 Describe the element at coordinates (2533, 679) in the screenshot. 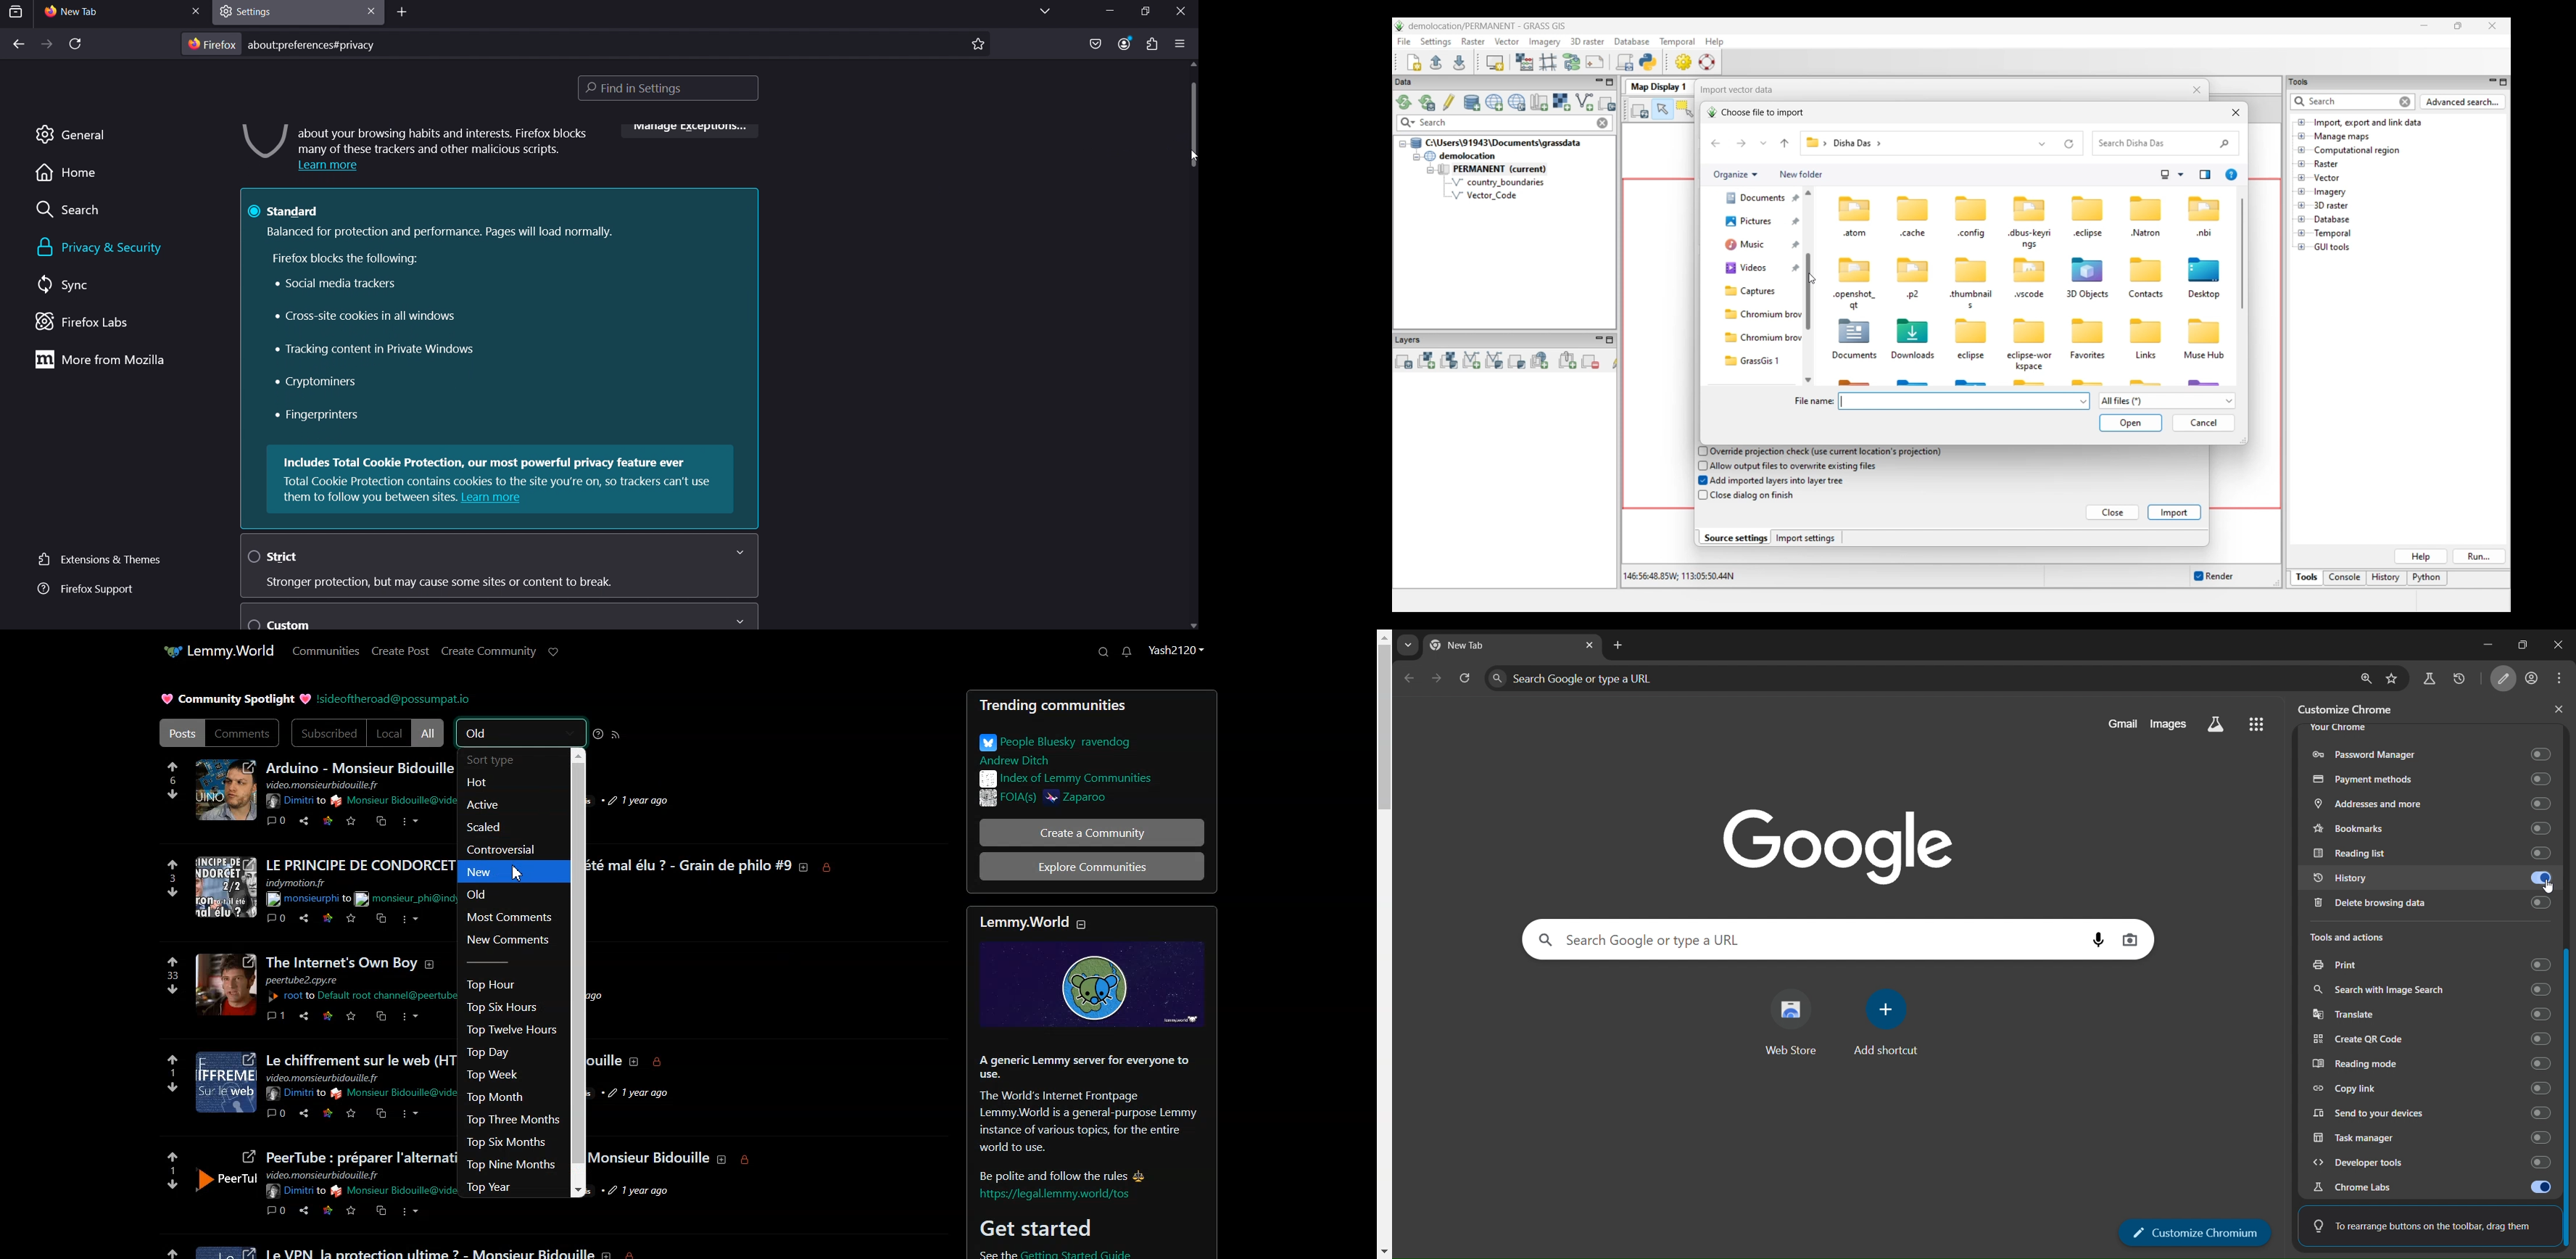

I see `account` at that location.